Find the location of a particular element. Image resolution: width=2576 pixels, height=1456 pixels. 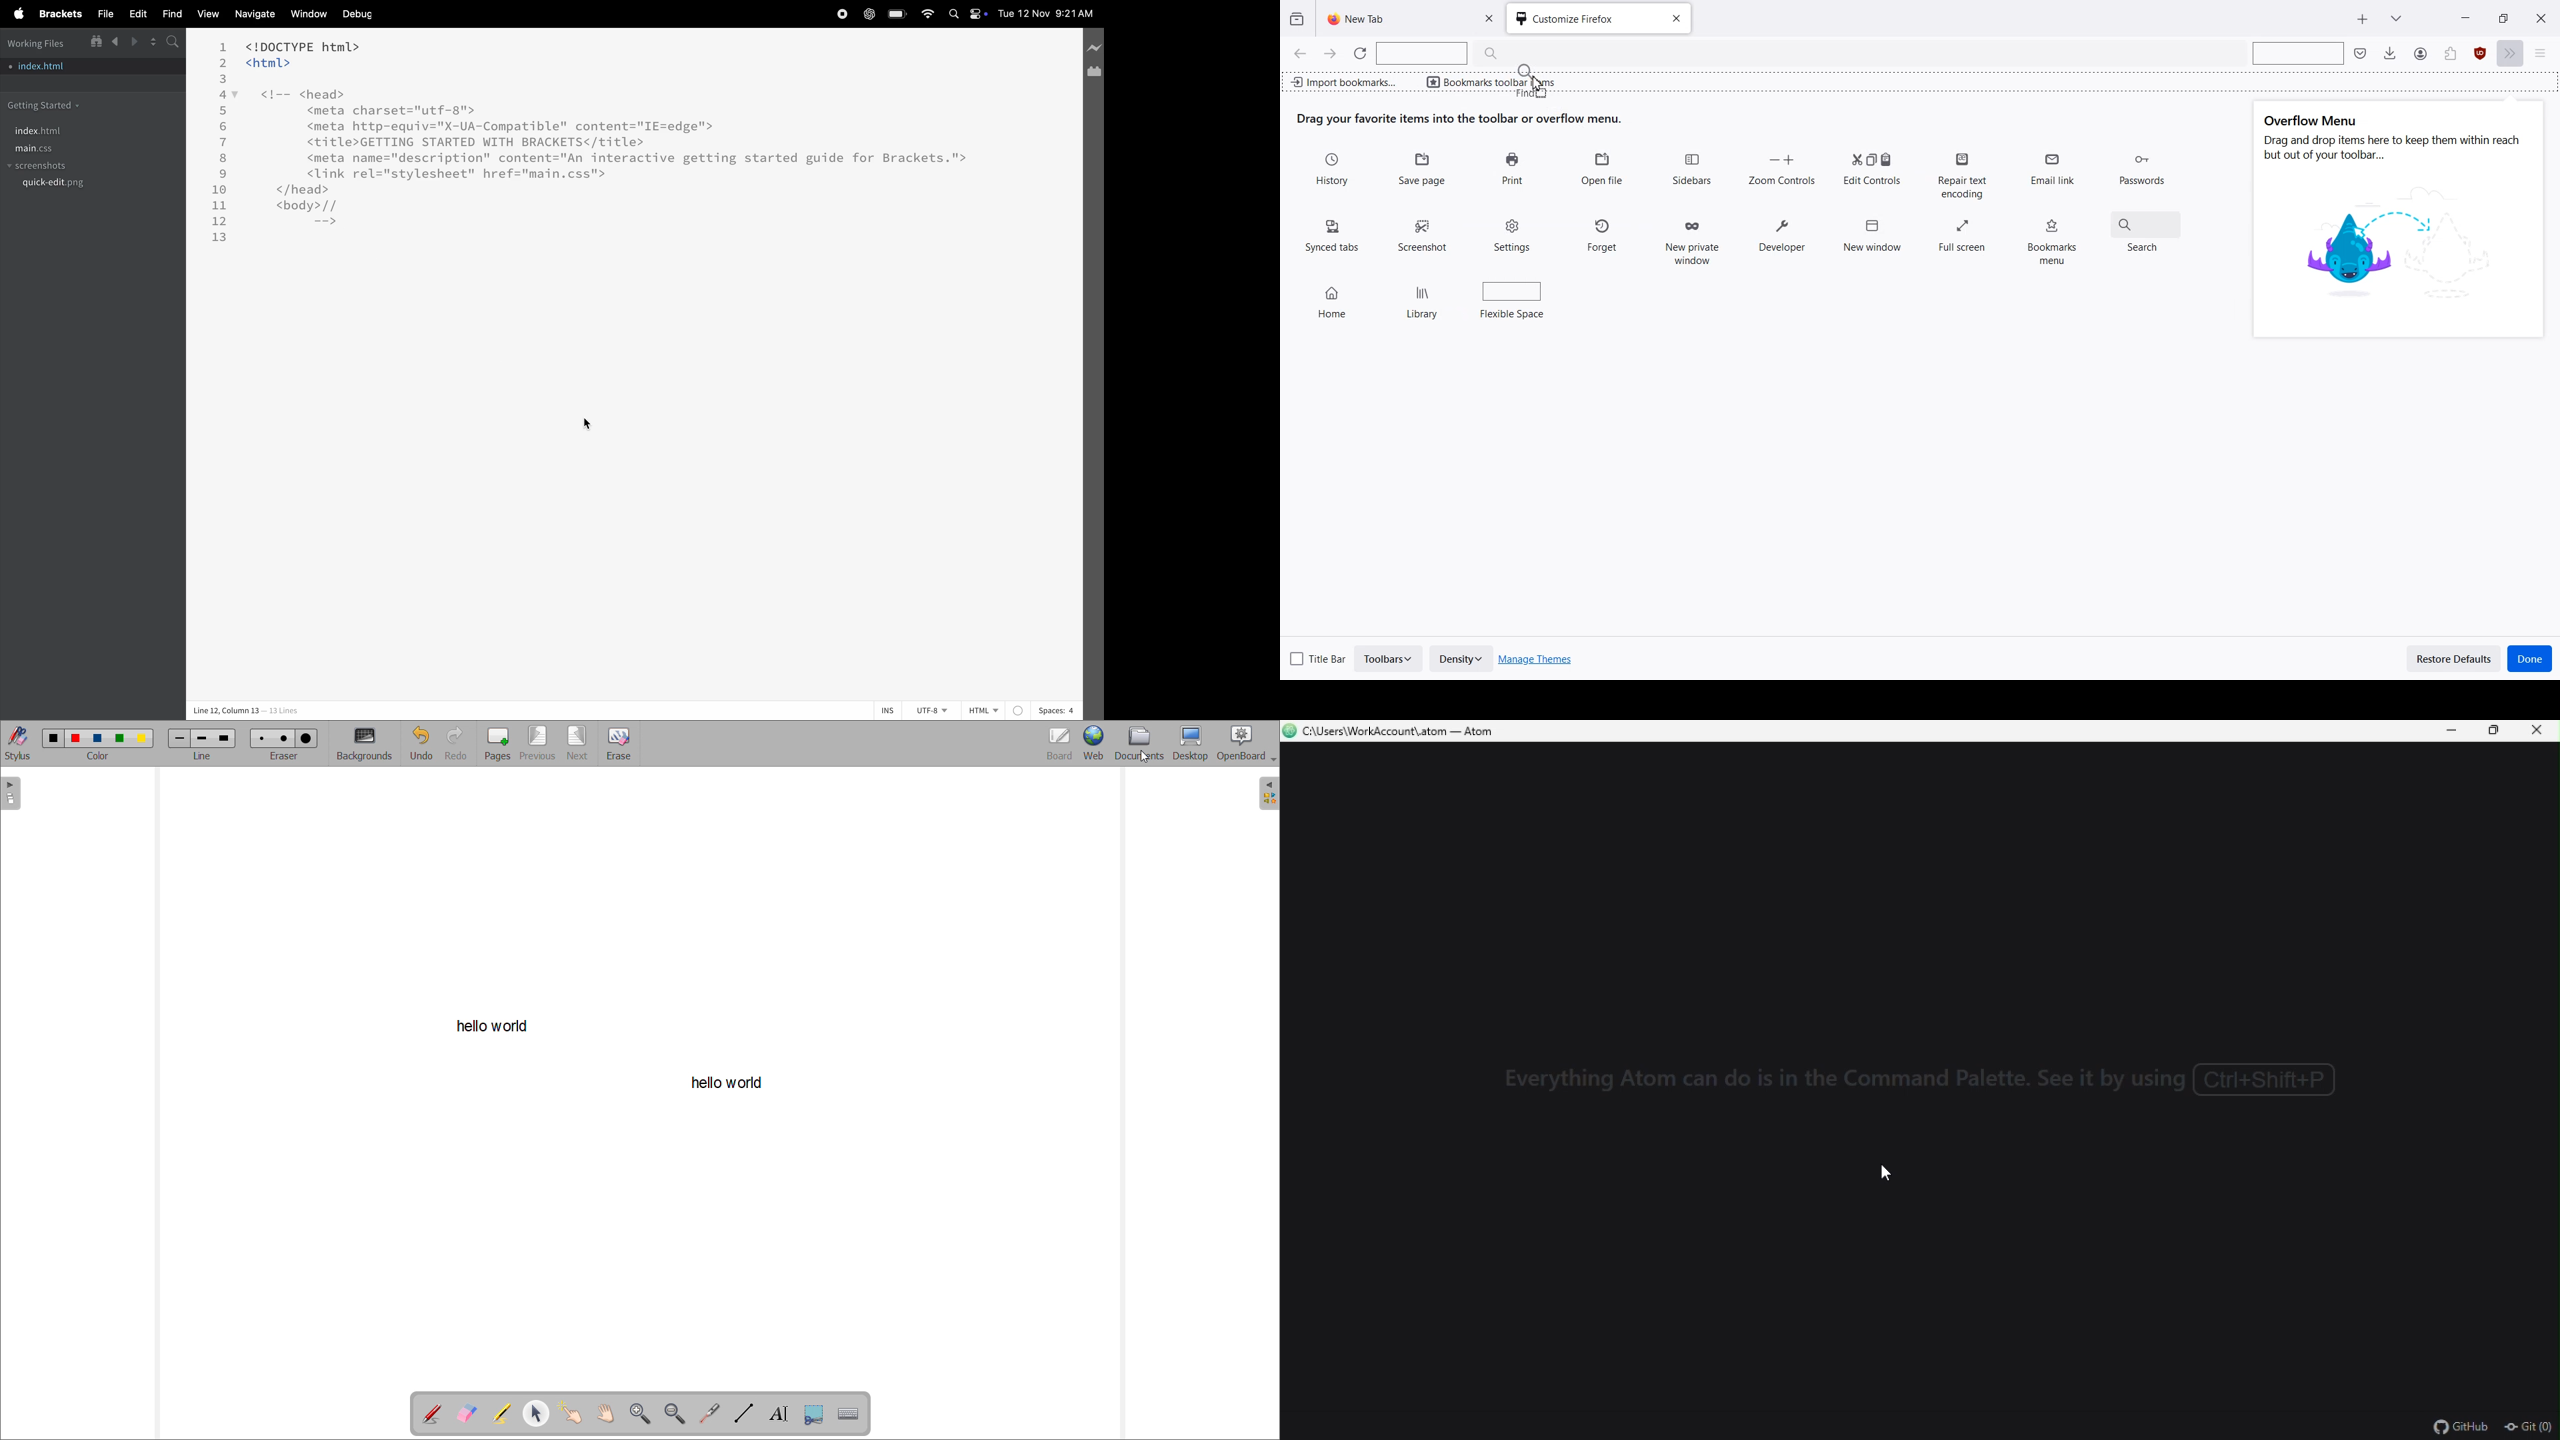

New private window is located at coordinates (1691, 238).